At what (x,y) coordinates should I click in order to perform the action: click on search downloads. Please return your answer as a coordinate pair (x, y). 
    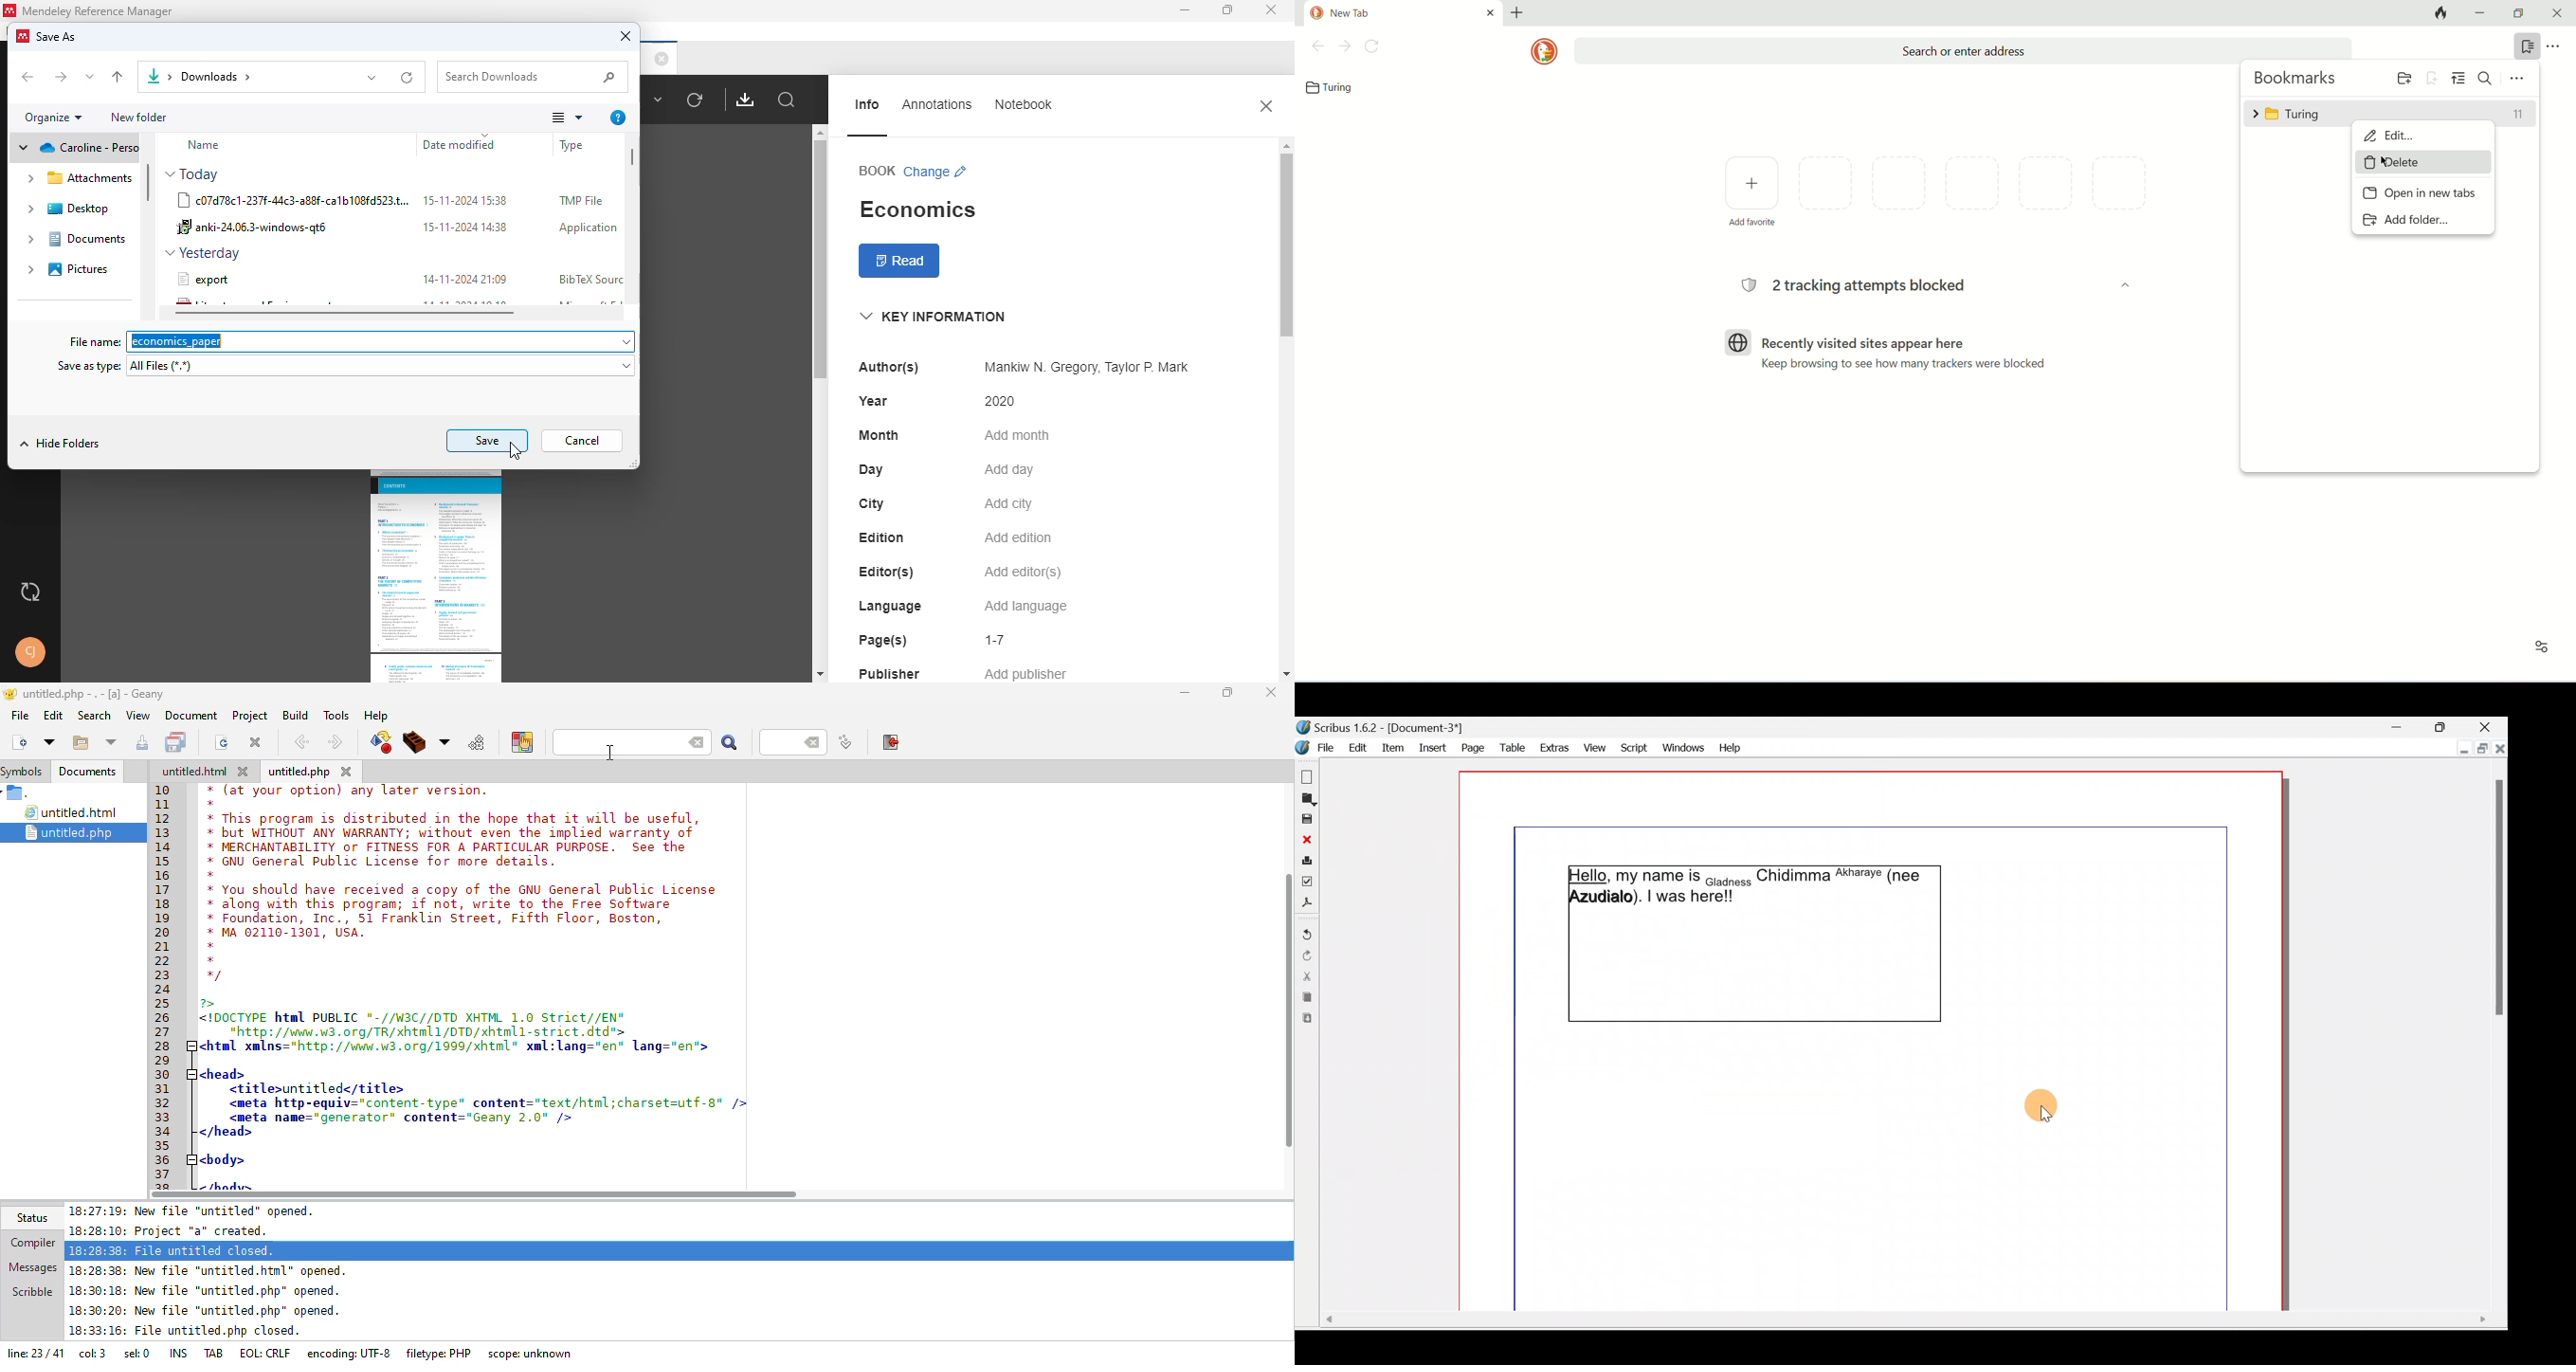
    Looking at the image, I should click on (535, 77).